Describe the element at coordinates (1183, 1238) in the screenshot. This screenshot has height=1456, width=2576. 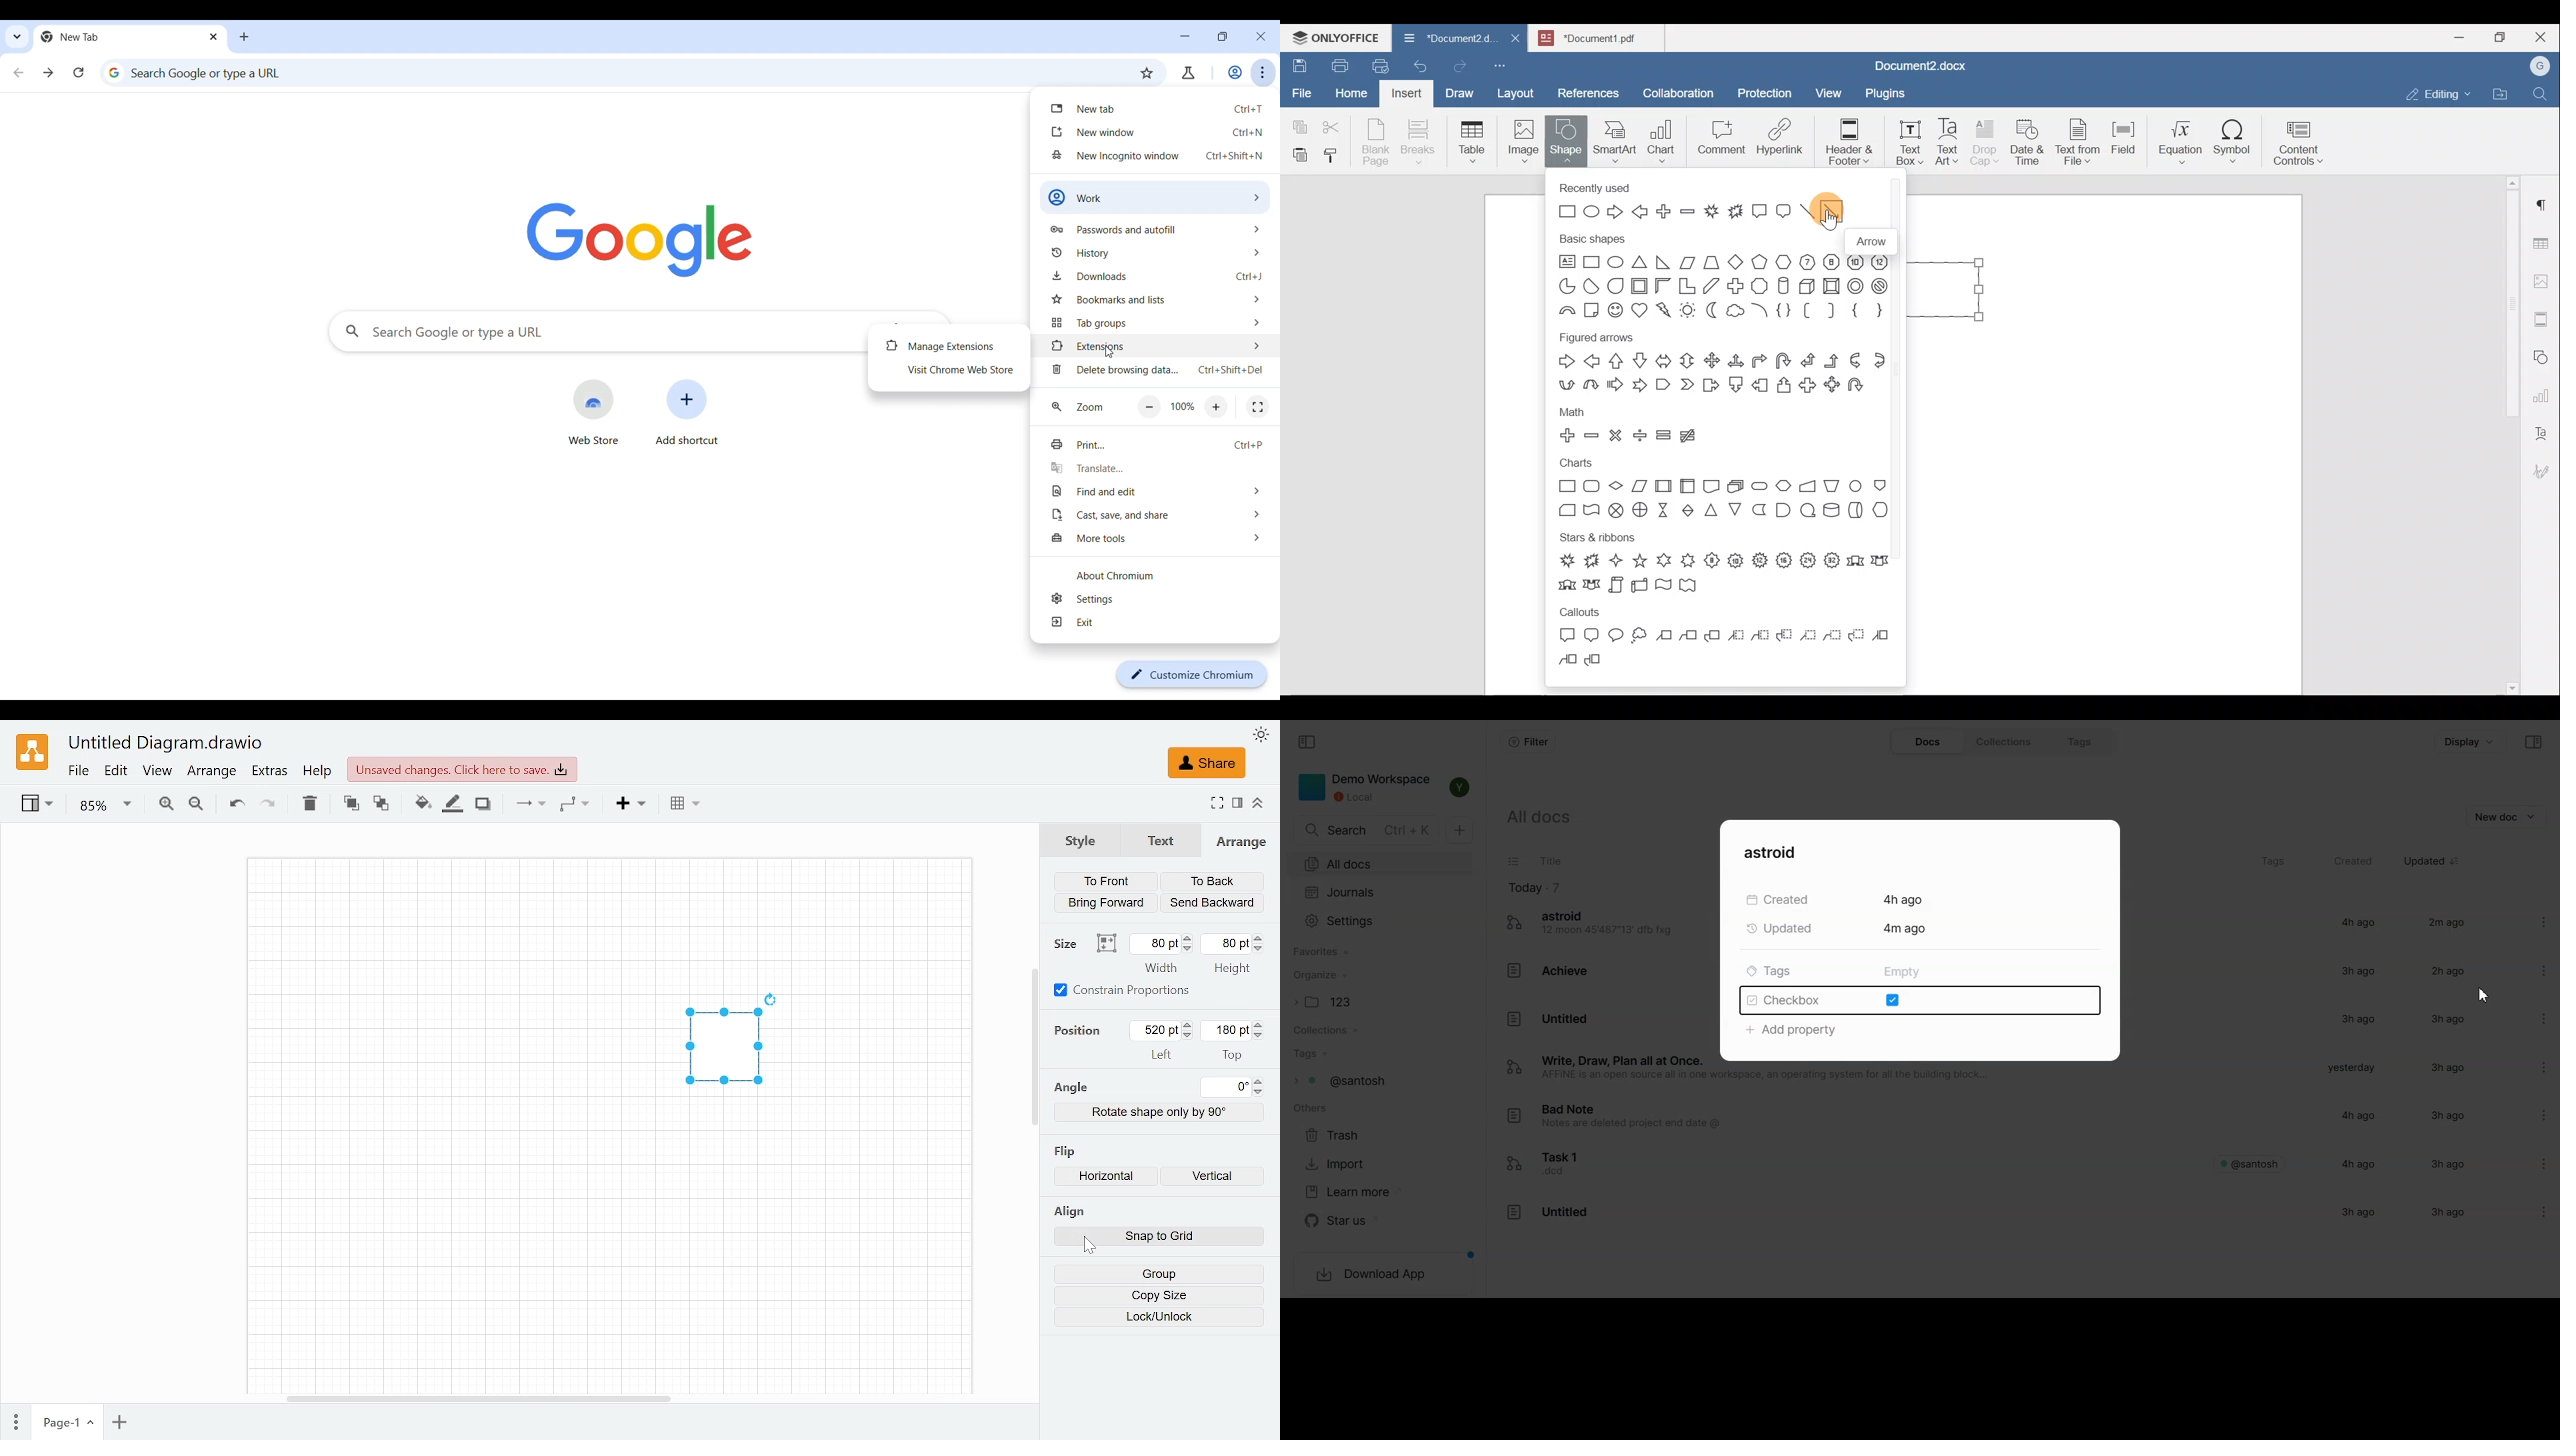
I see `Snap to grid` at that location.